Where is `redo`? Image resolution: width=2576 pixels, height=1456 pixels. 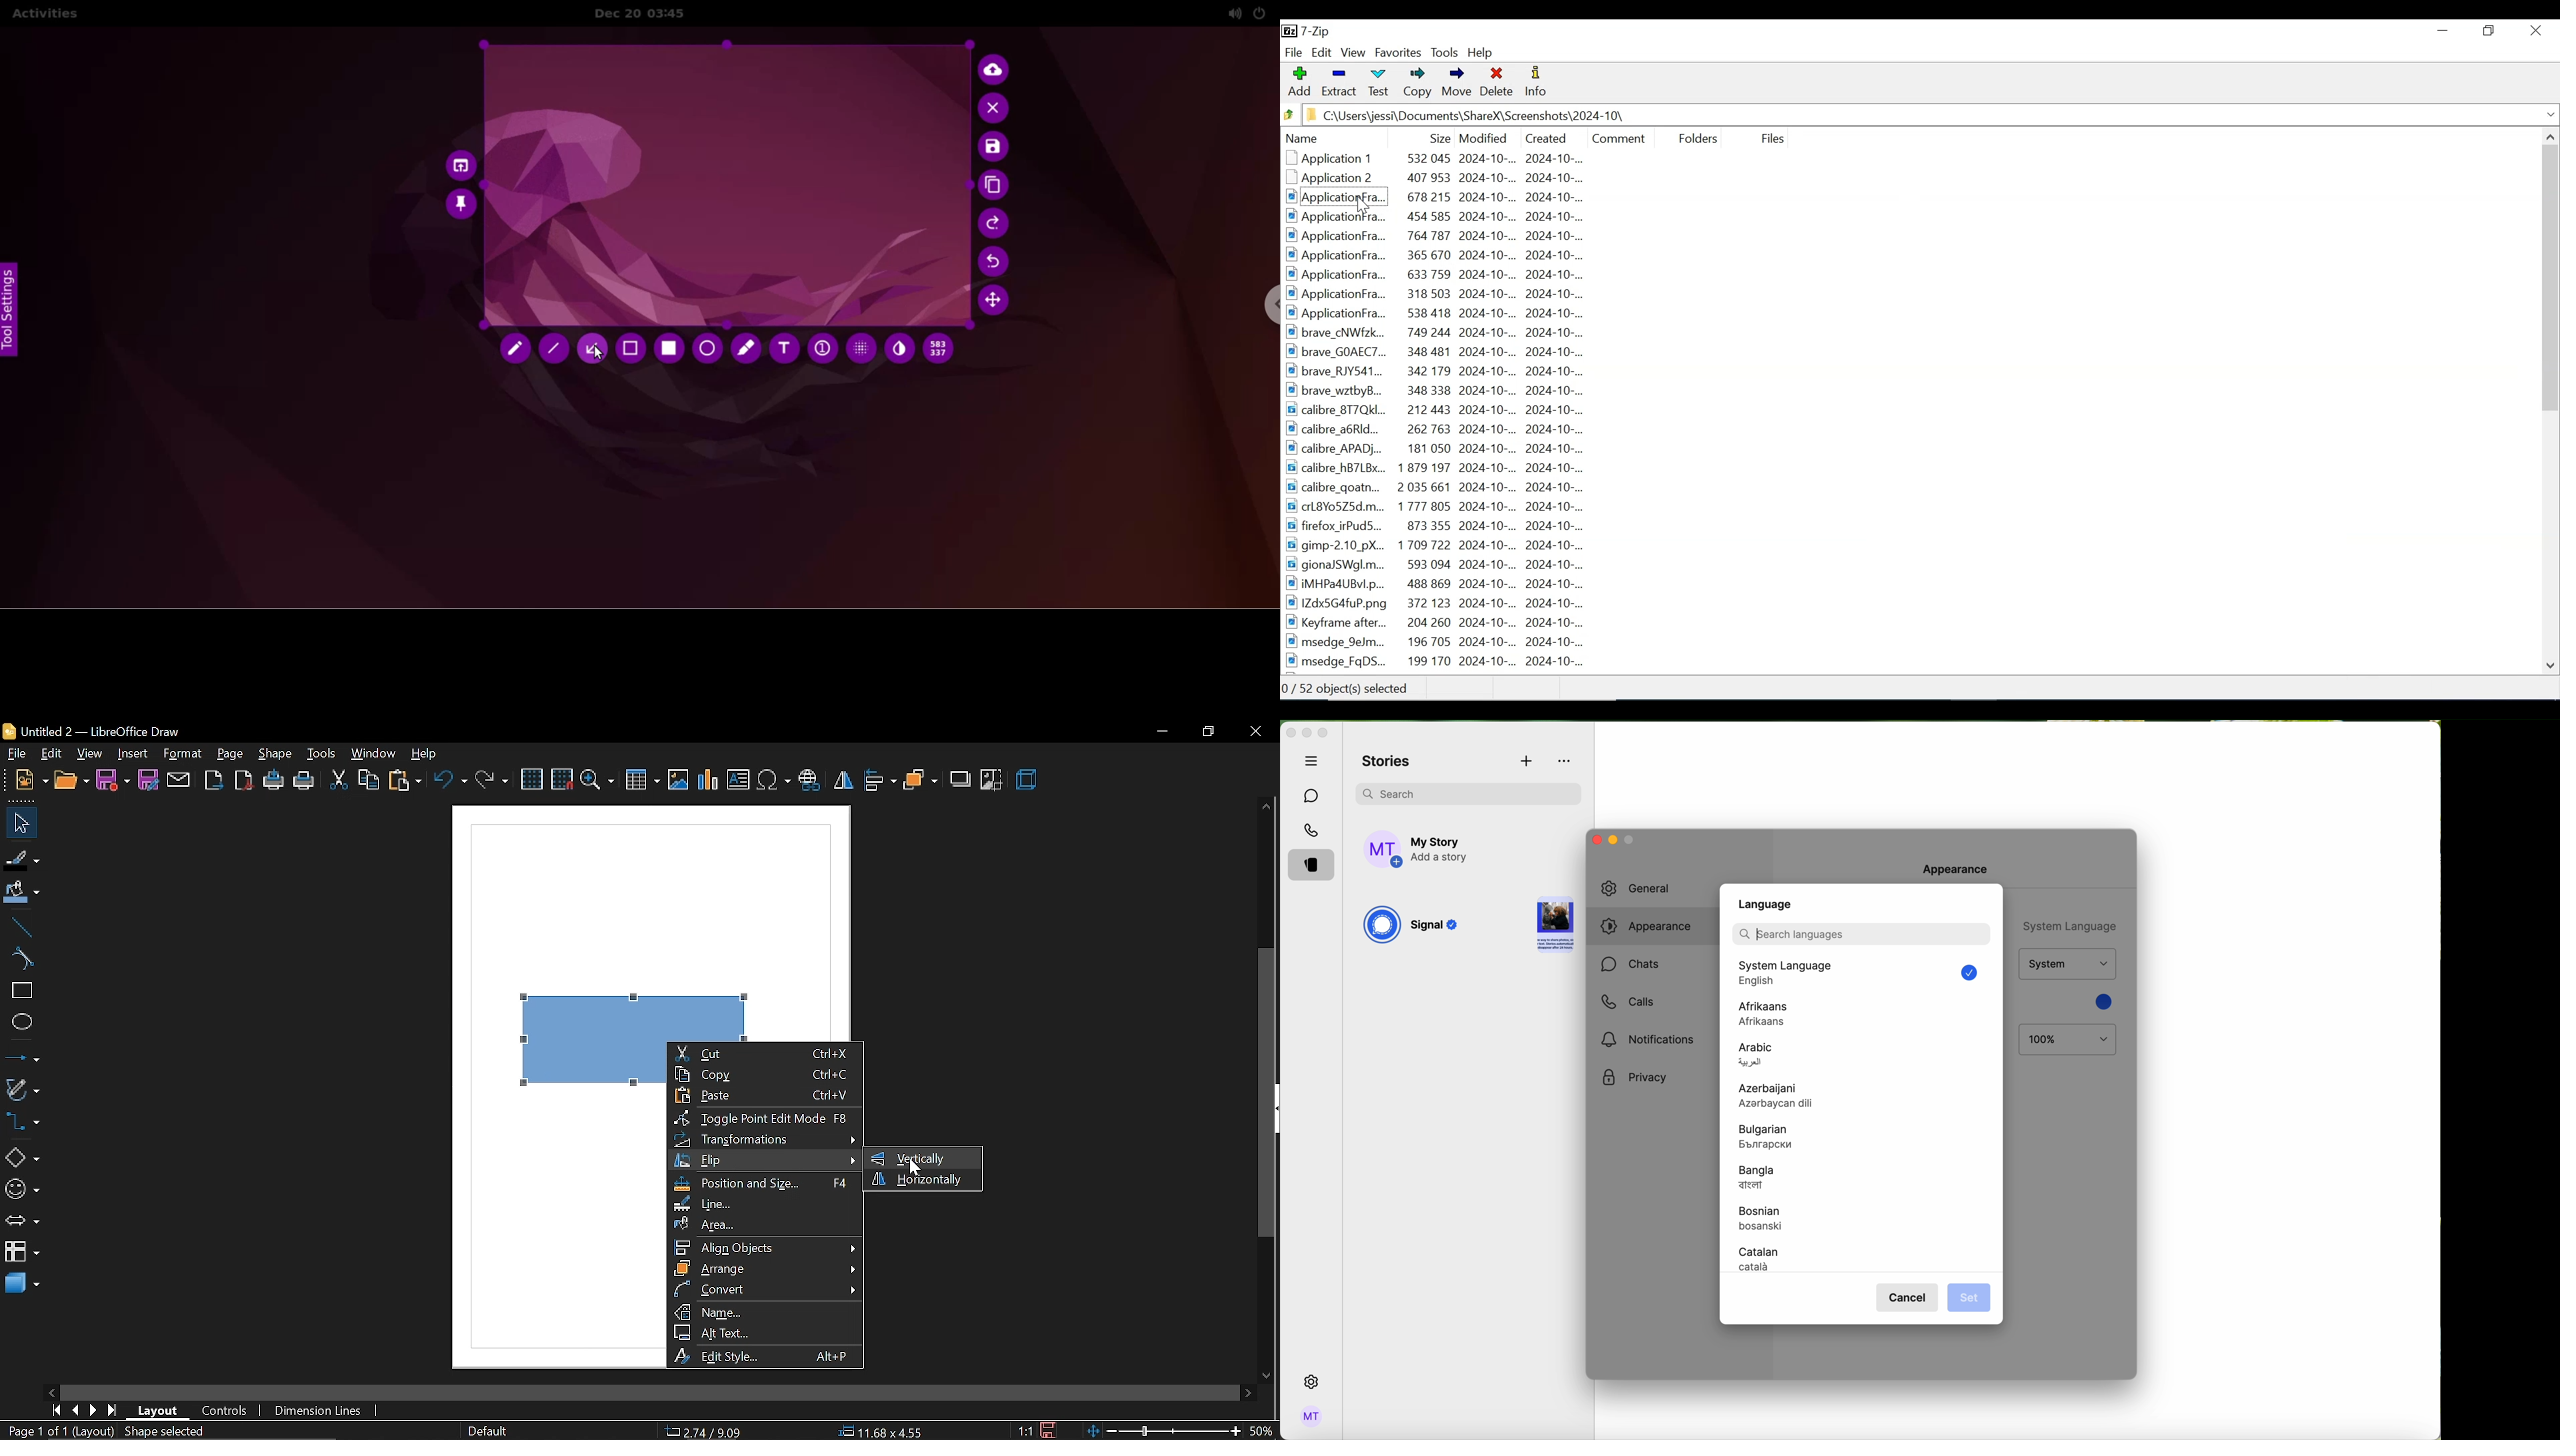
redo is located at coordinates (492, 780).